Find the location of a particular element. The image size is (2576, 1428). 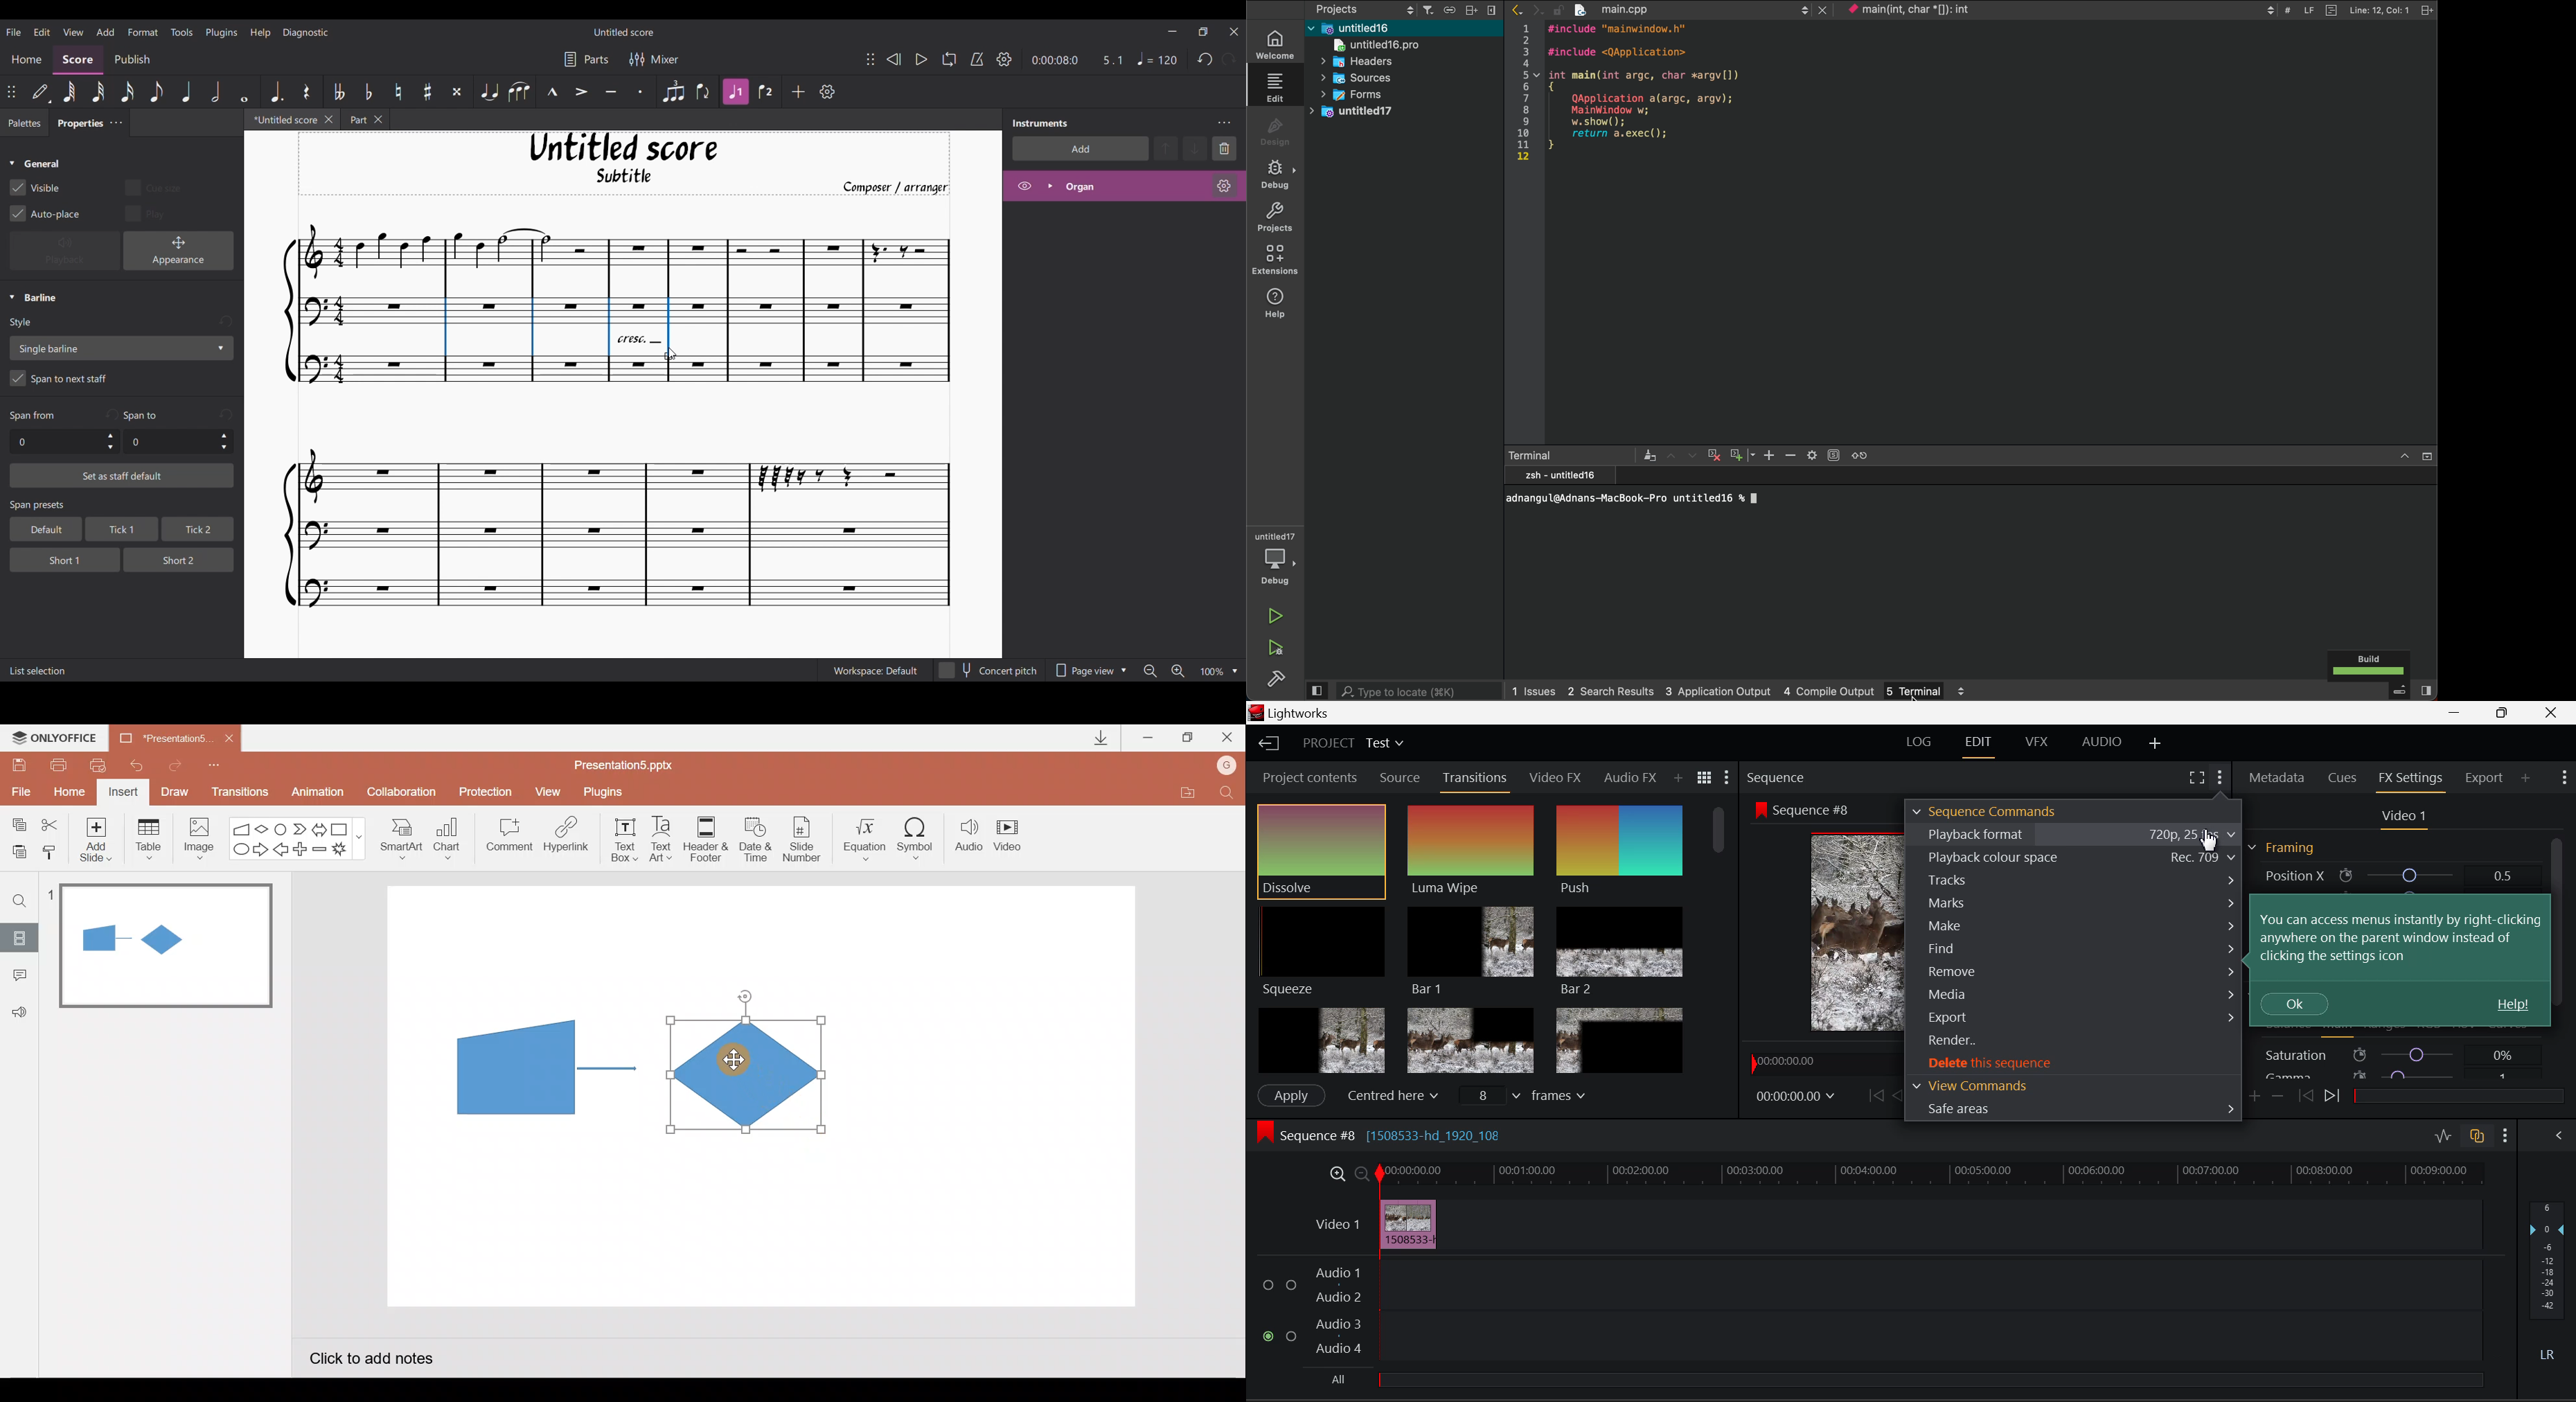

SmartArt is located at coordinates (397, 838).